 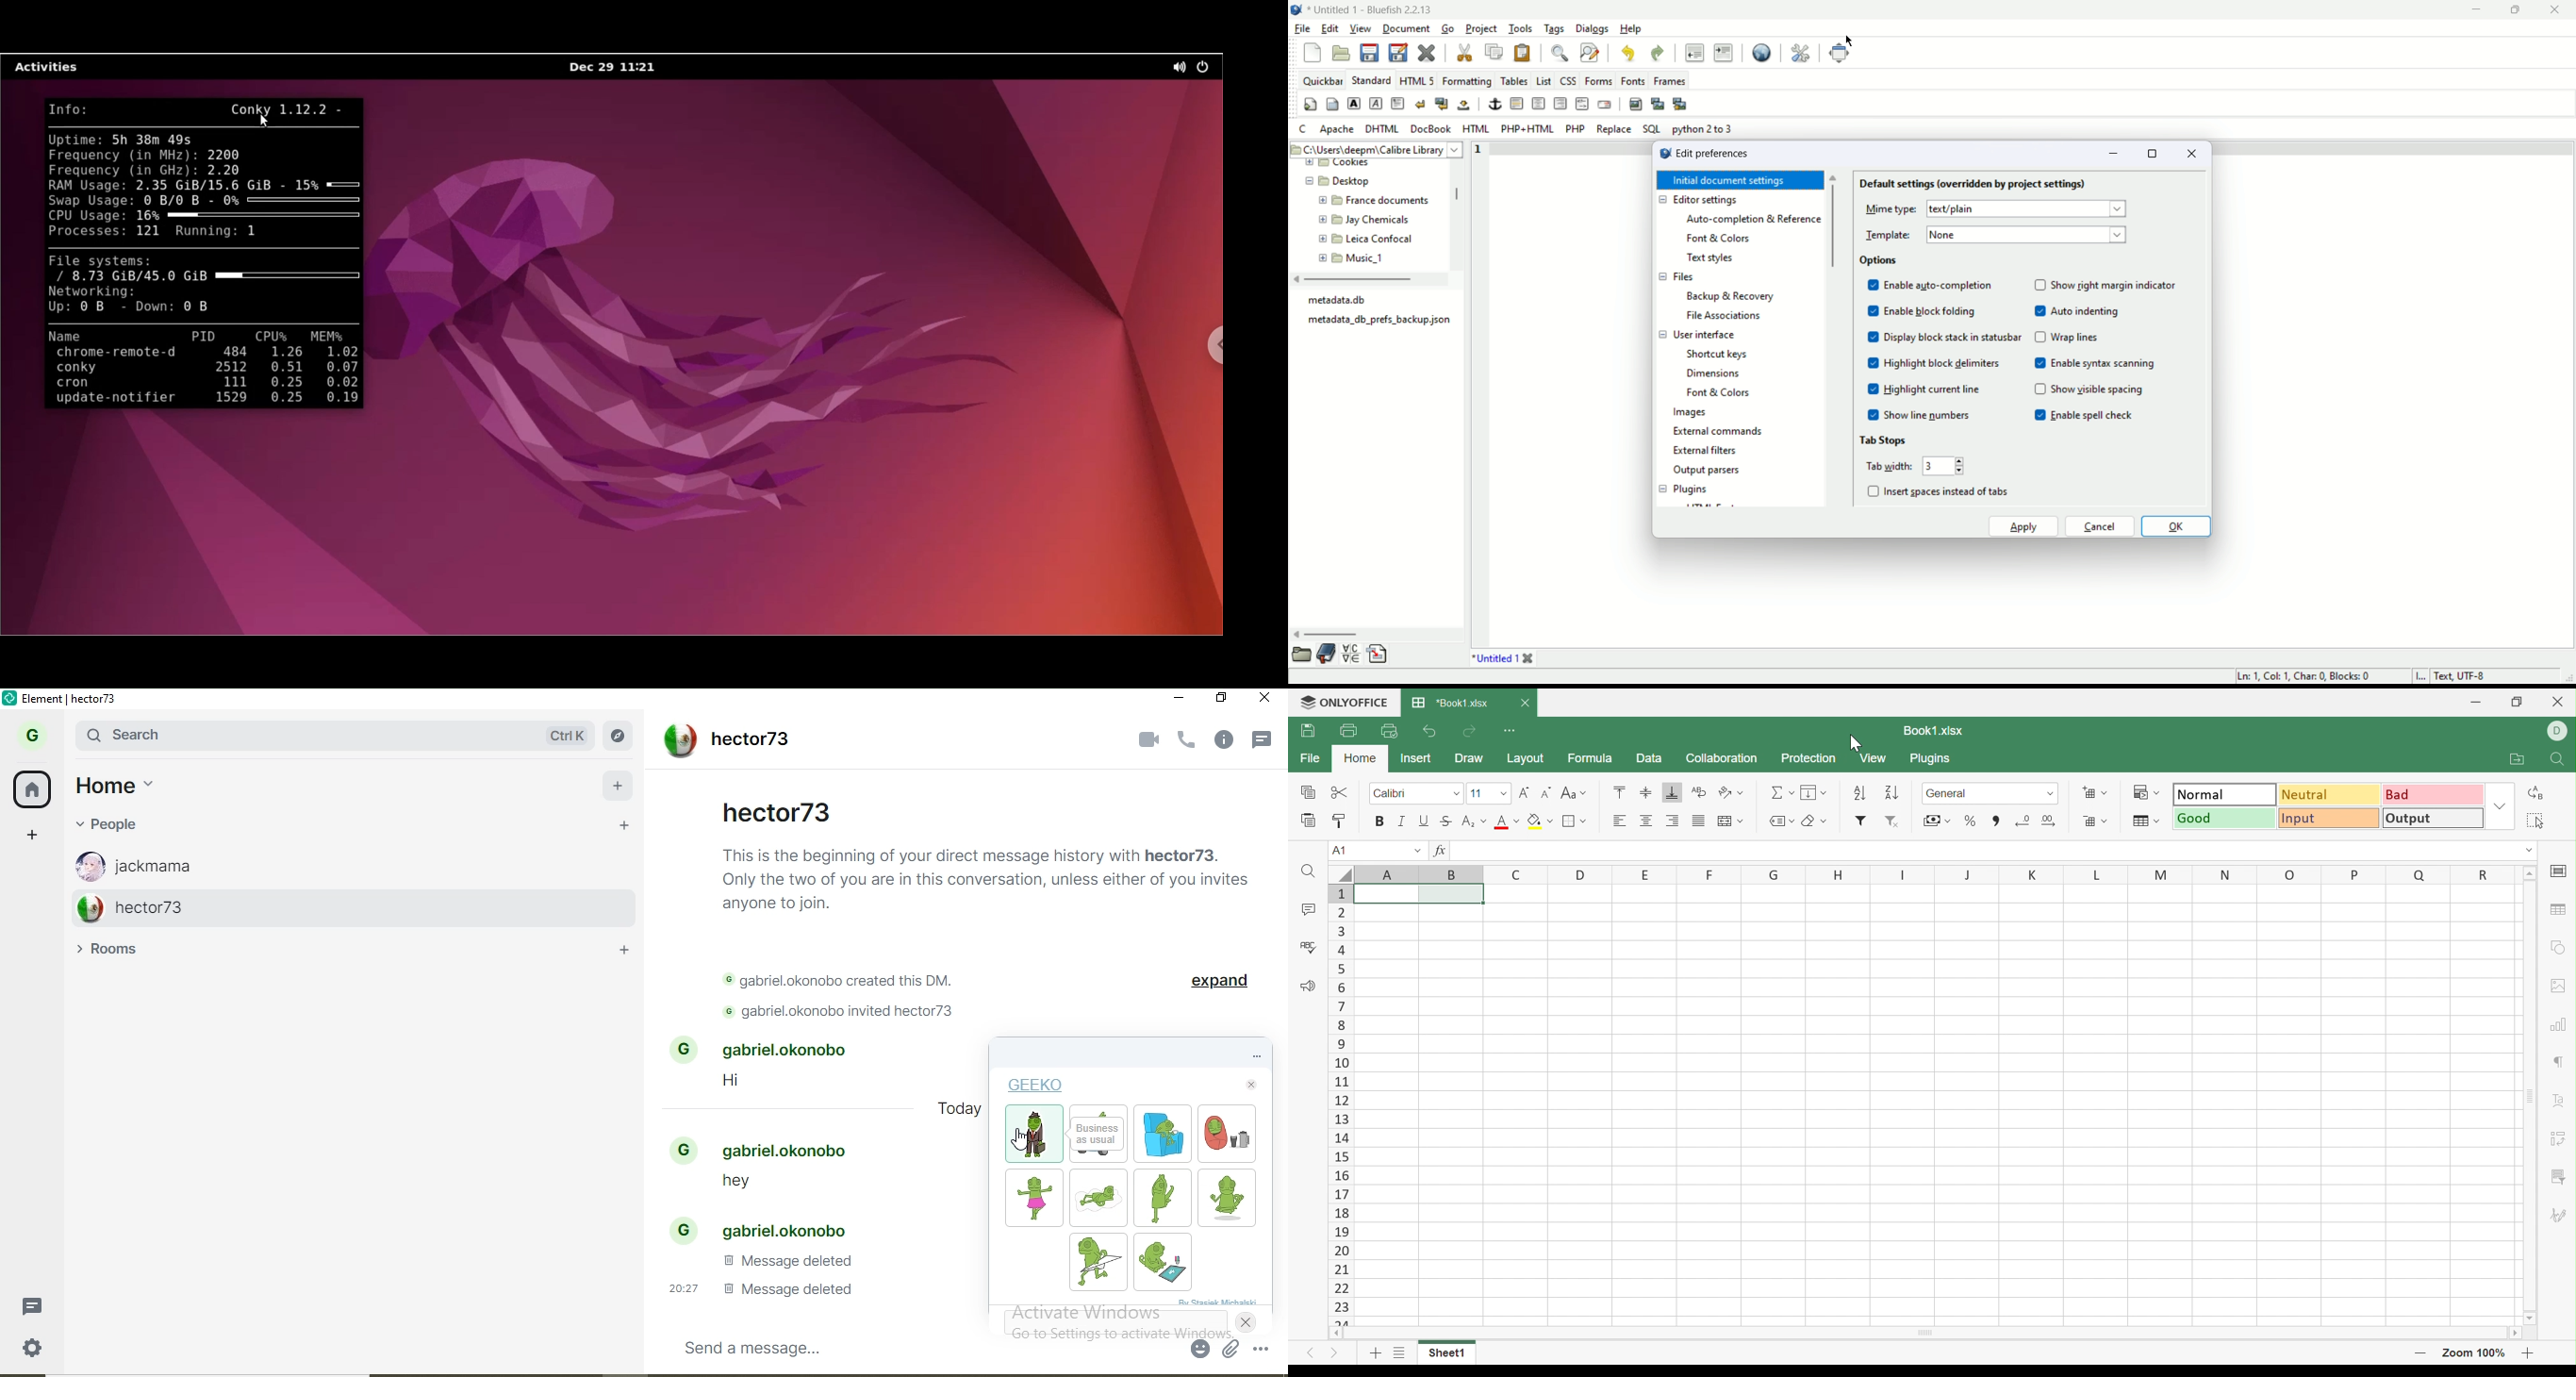 What do you see at coordinates (1313, 54) in the screenshot?
I see `new file` at bounding box center [1313, 54].